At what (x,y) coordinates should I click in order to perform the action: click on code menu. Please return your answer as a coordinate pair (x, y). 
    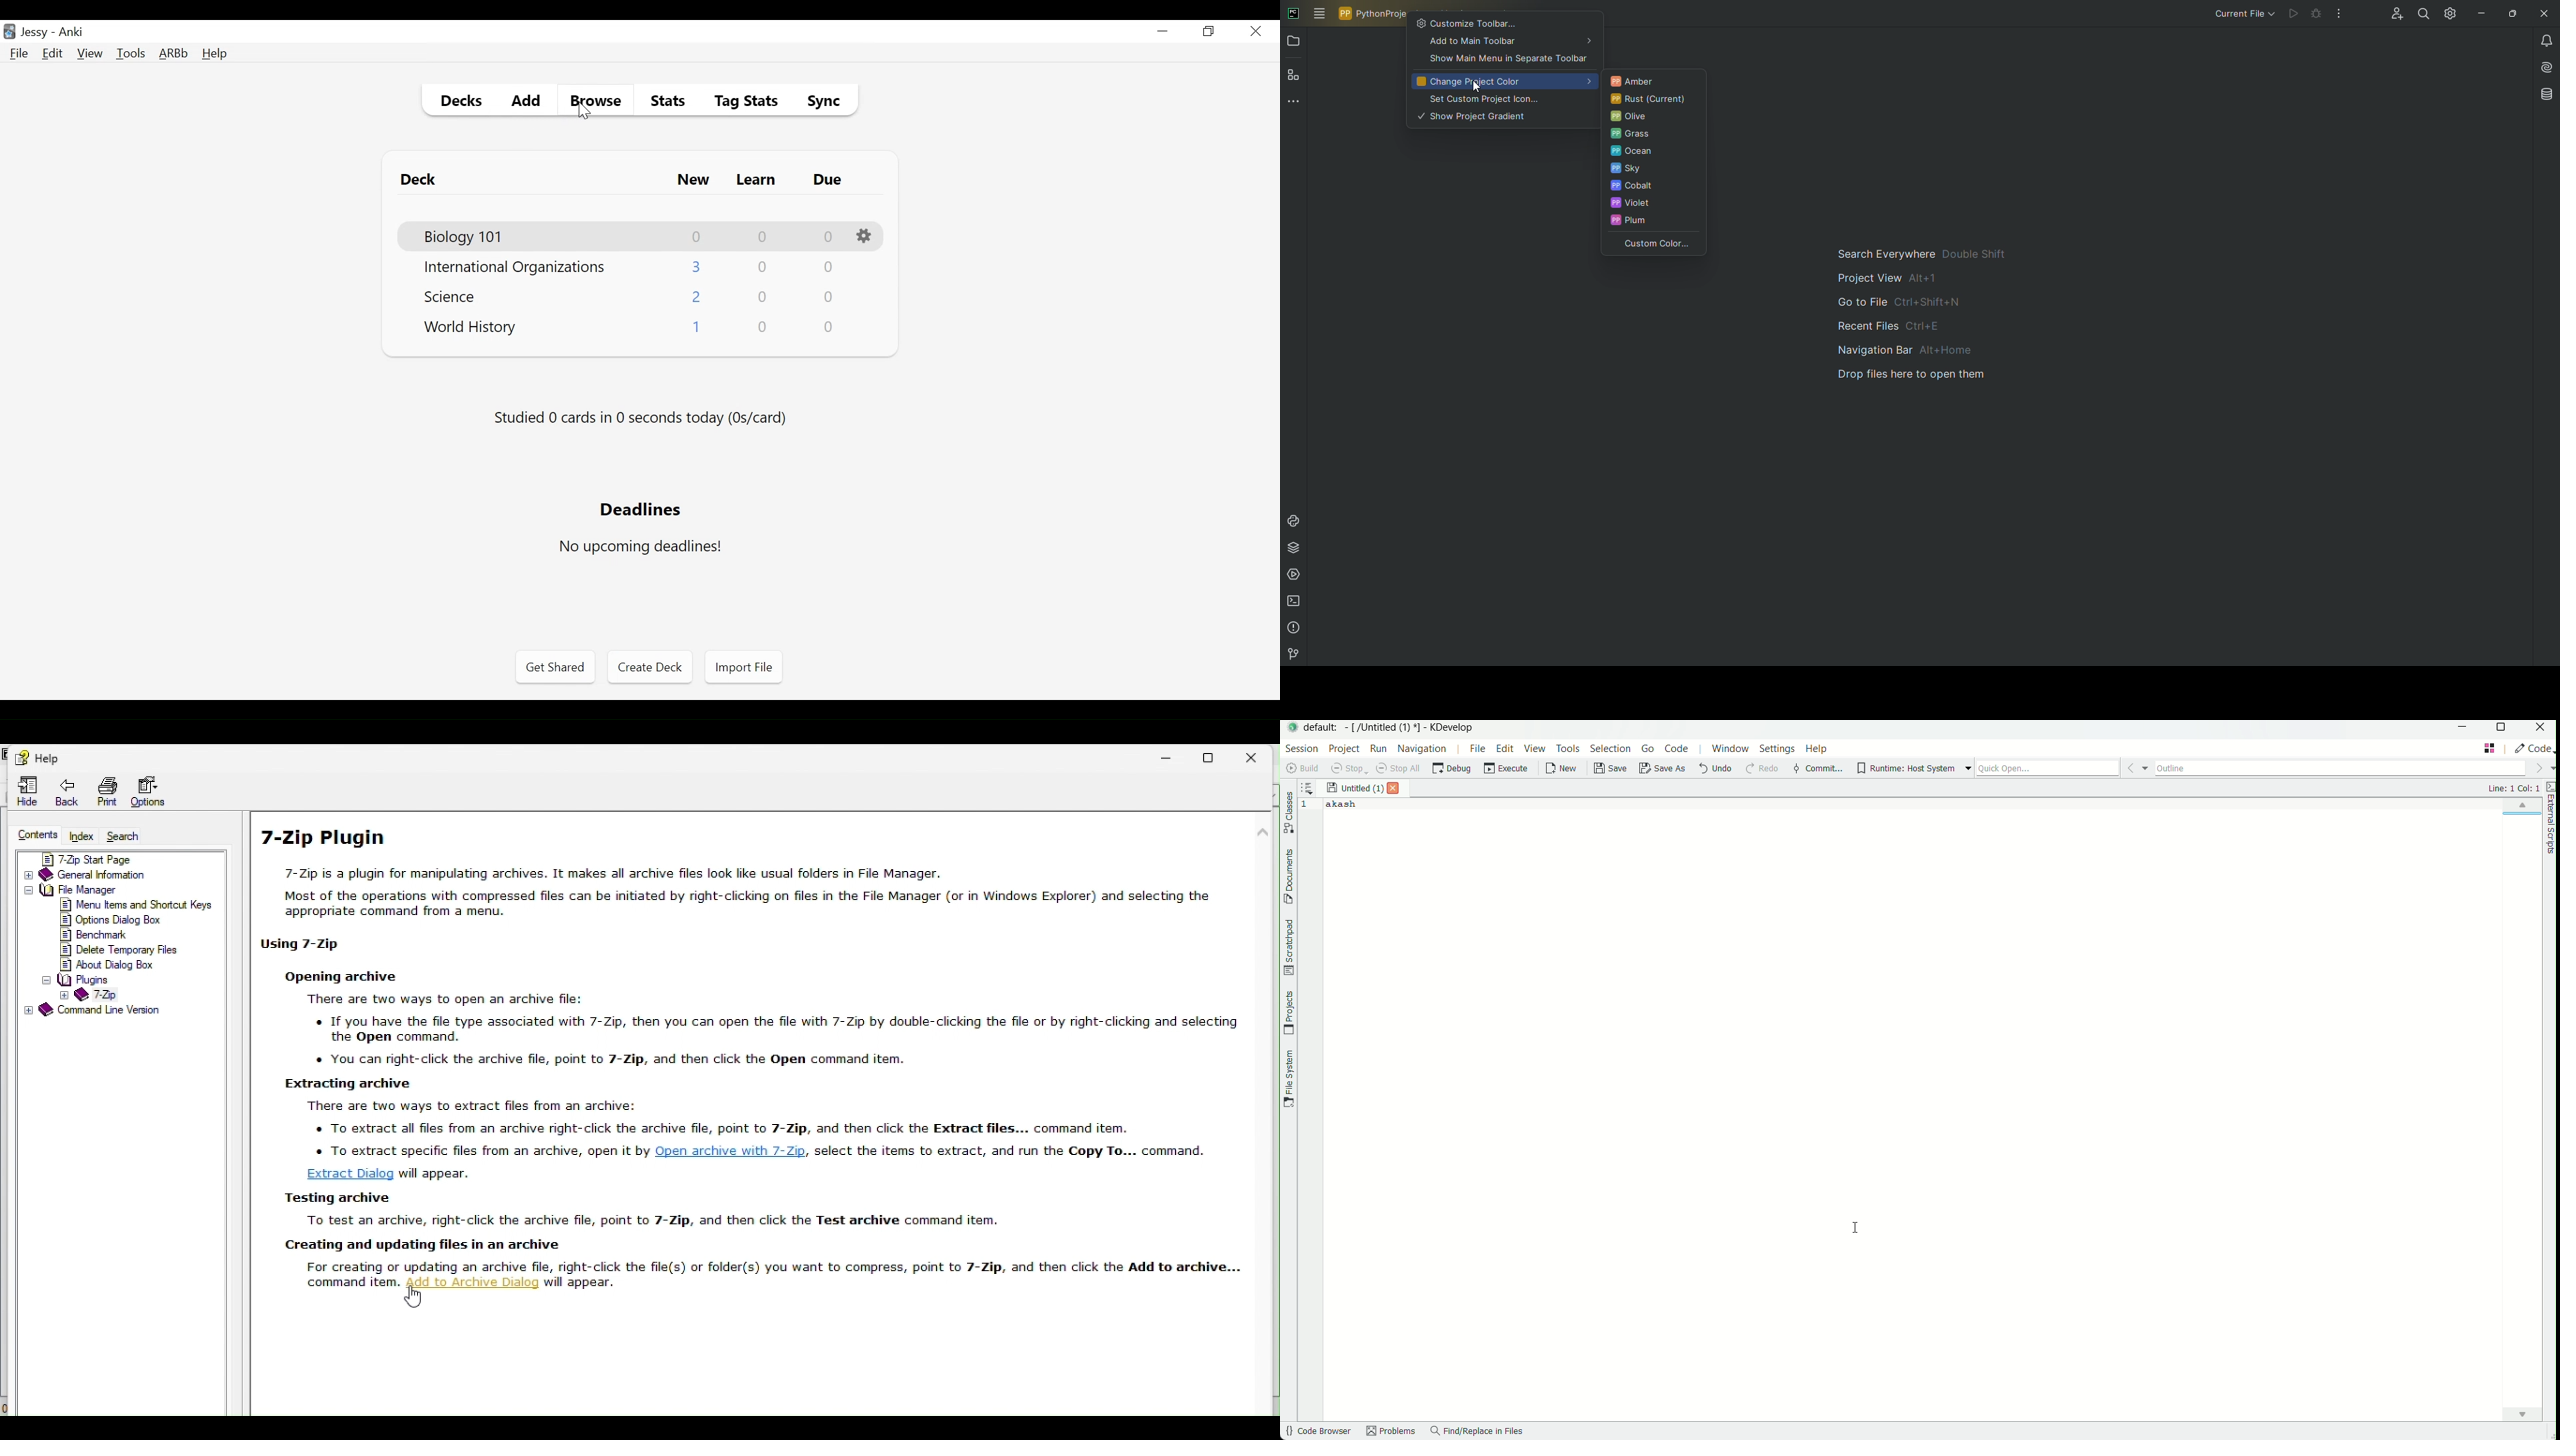
    Looking at the image, I should click on (1677, 749).